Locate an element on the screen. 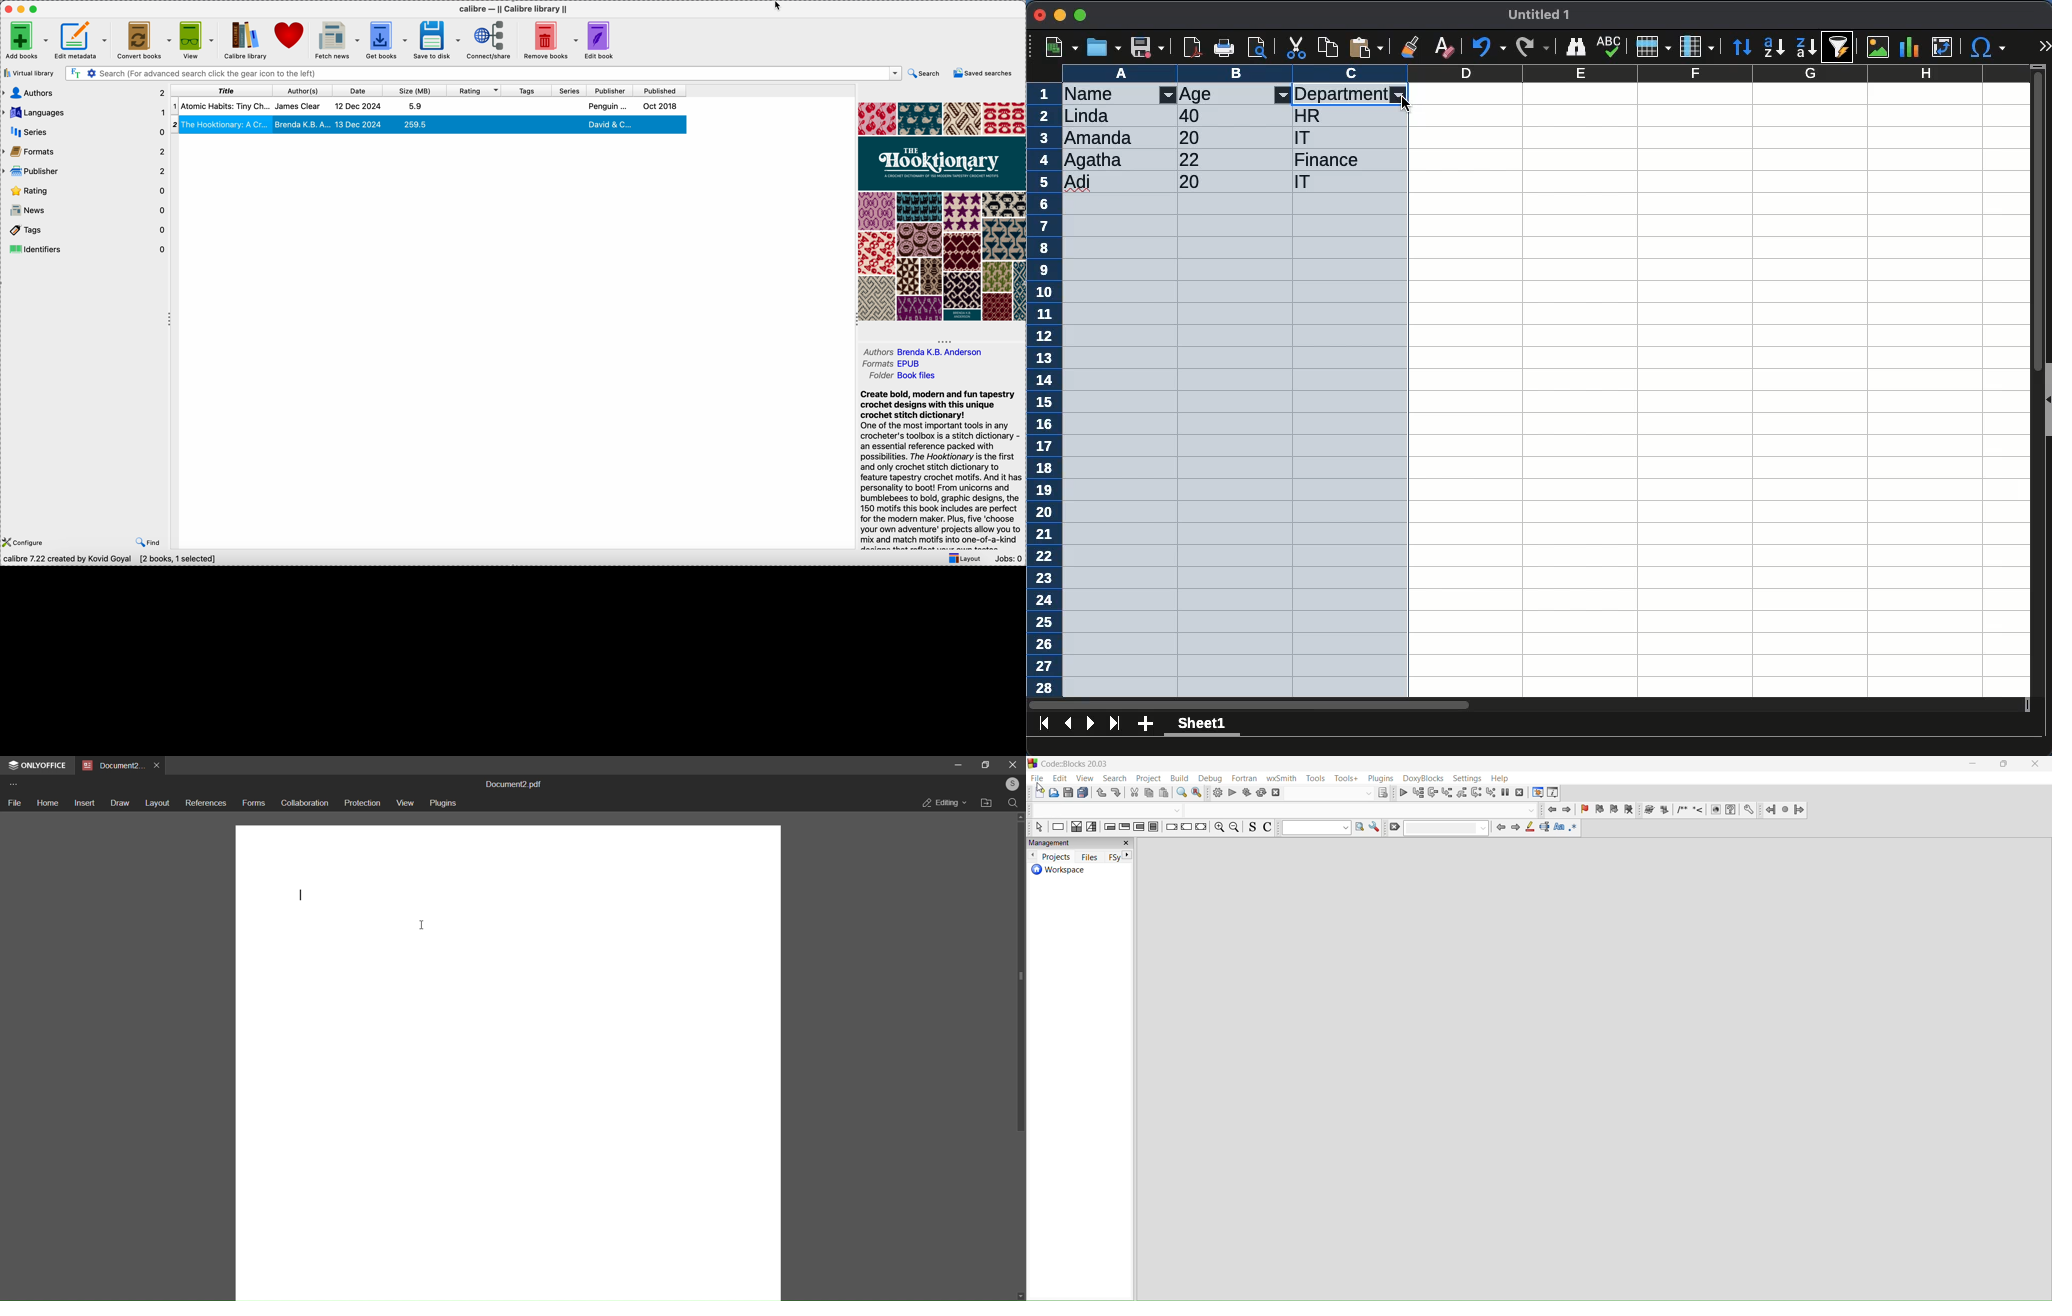 The height and width of the screenshot is (1316, 2072). help is located at coordinates (1502, 778).